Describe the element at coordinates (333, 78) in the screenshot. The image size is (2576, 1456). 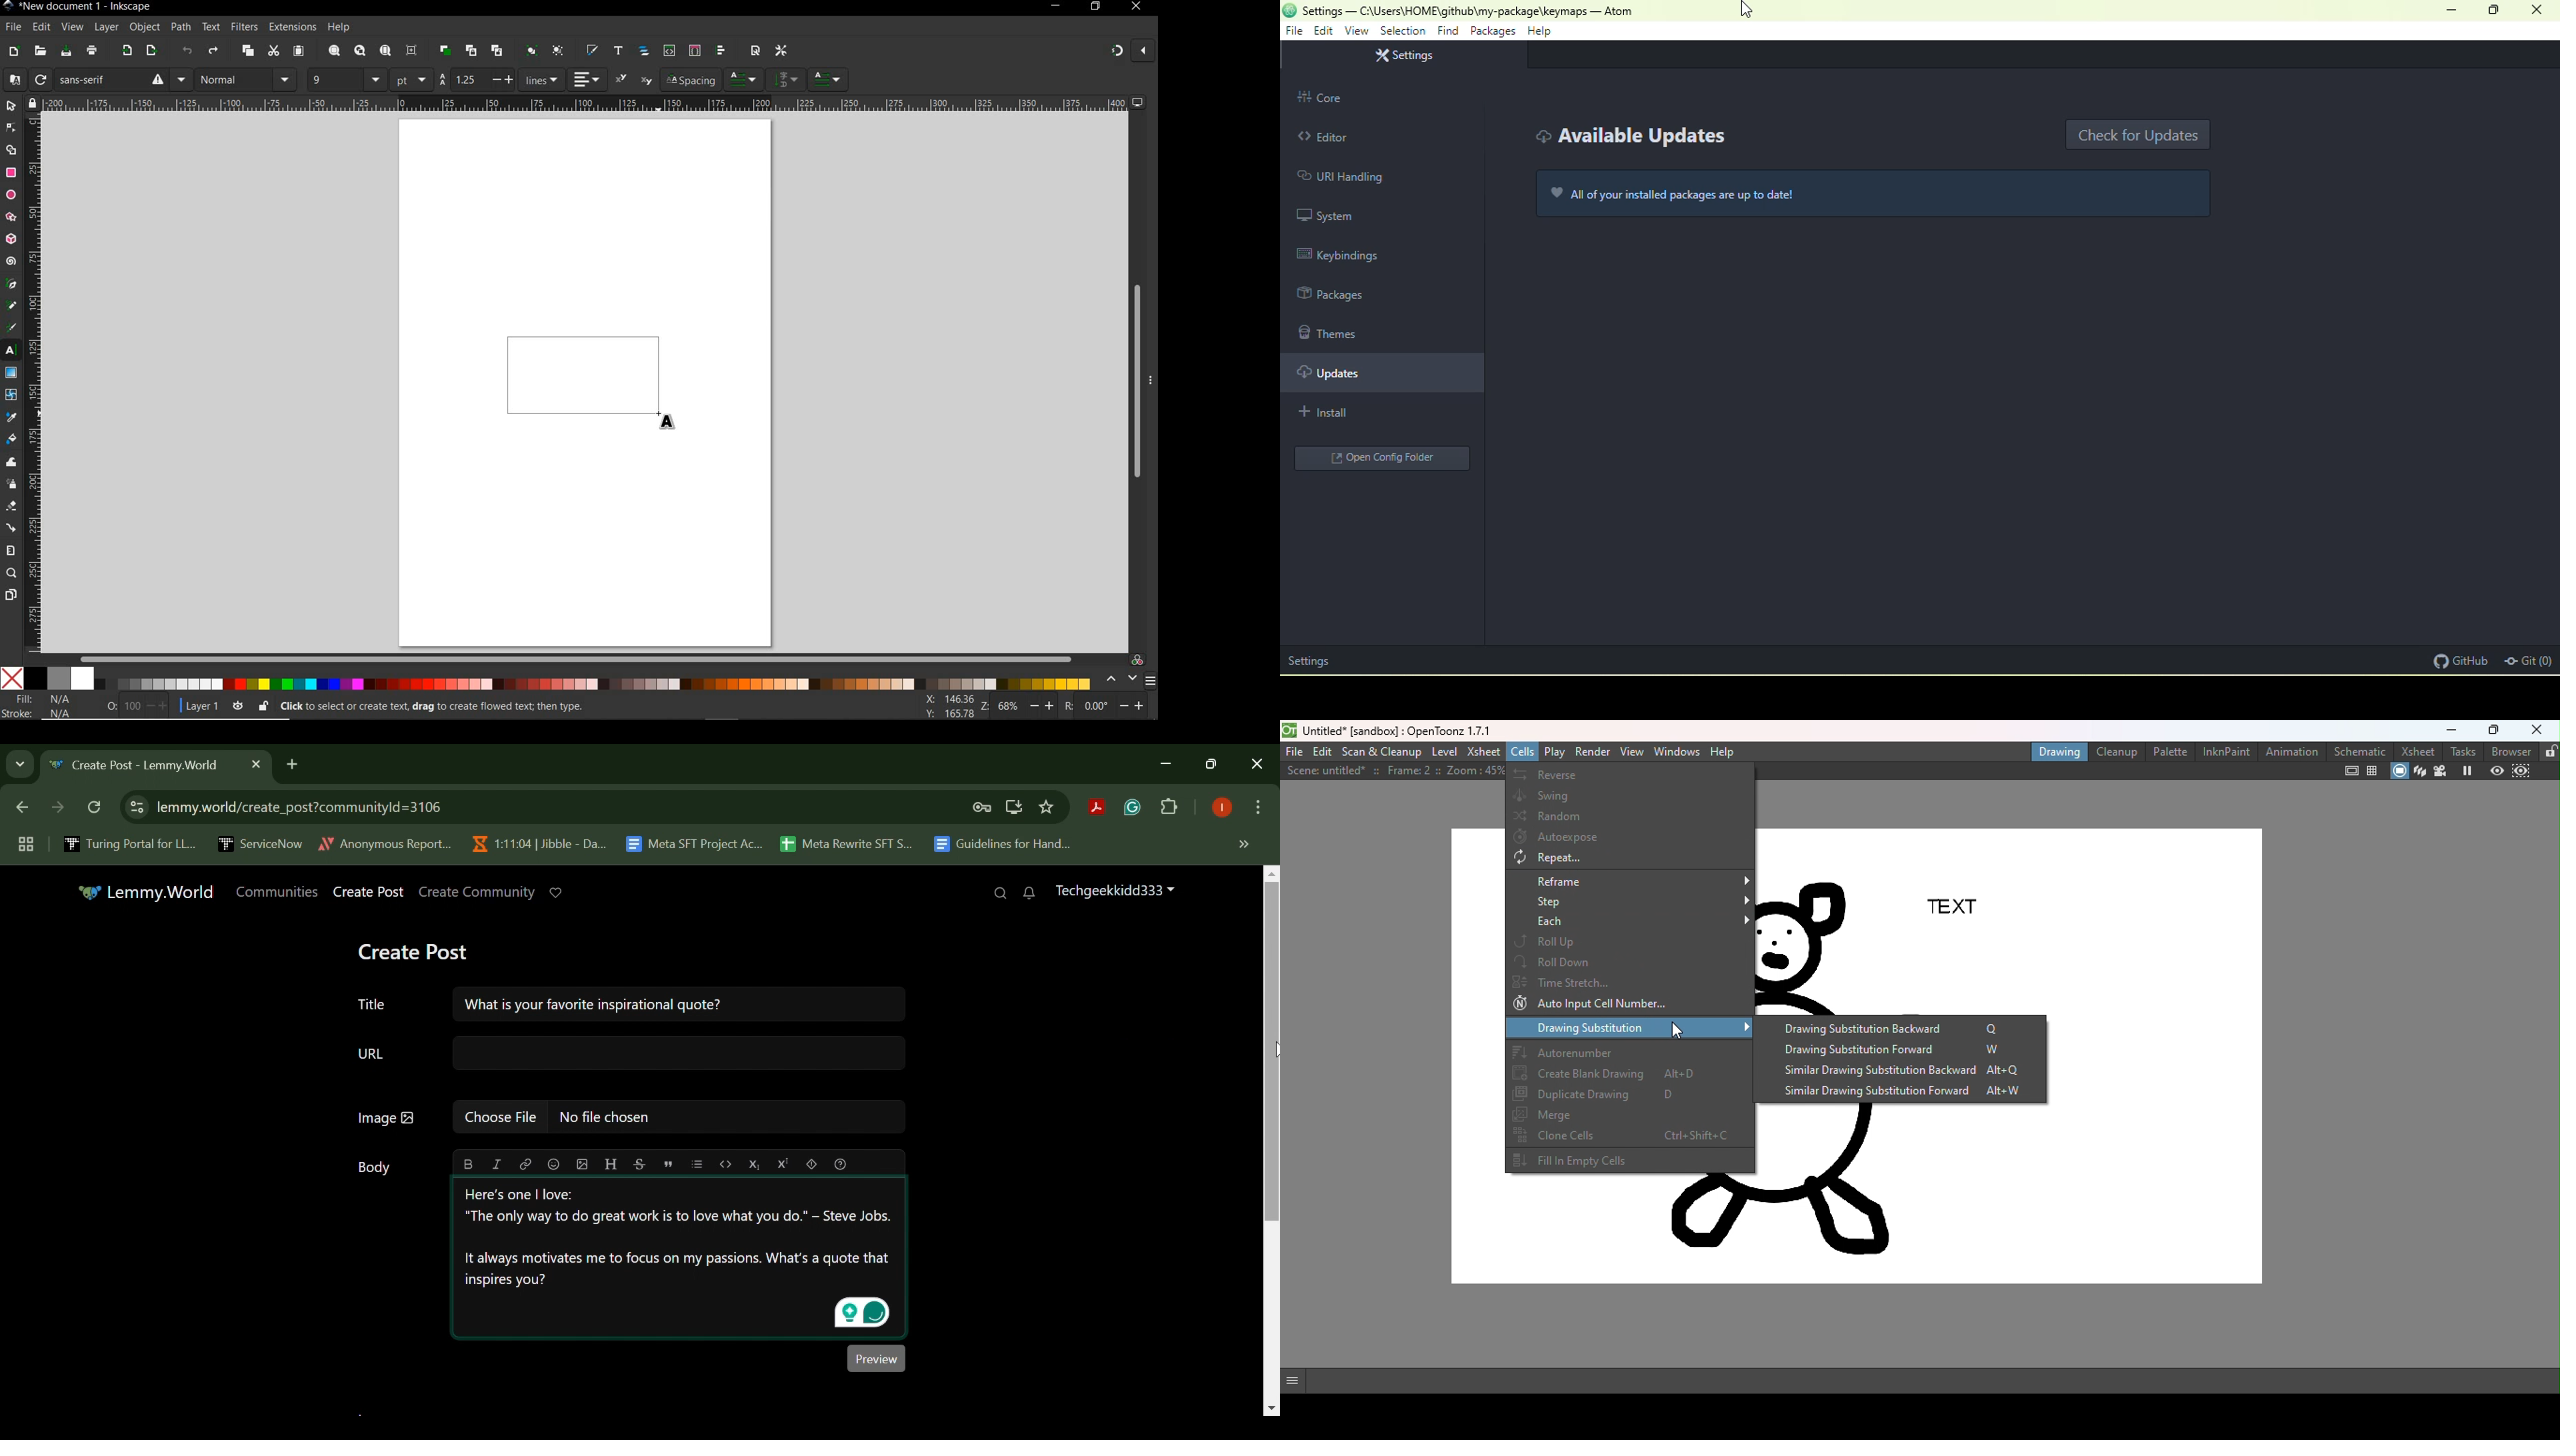
I see `9` at that location.